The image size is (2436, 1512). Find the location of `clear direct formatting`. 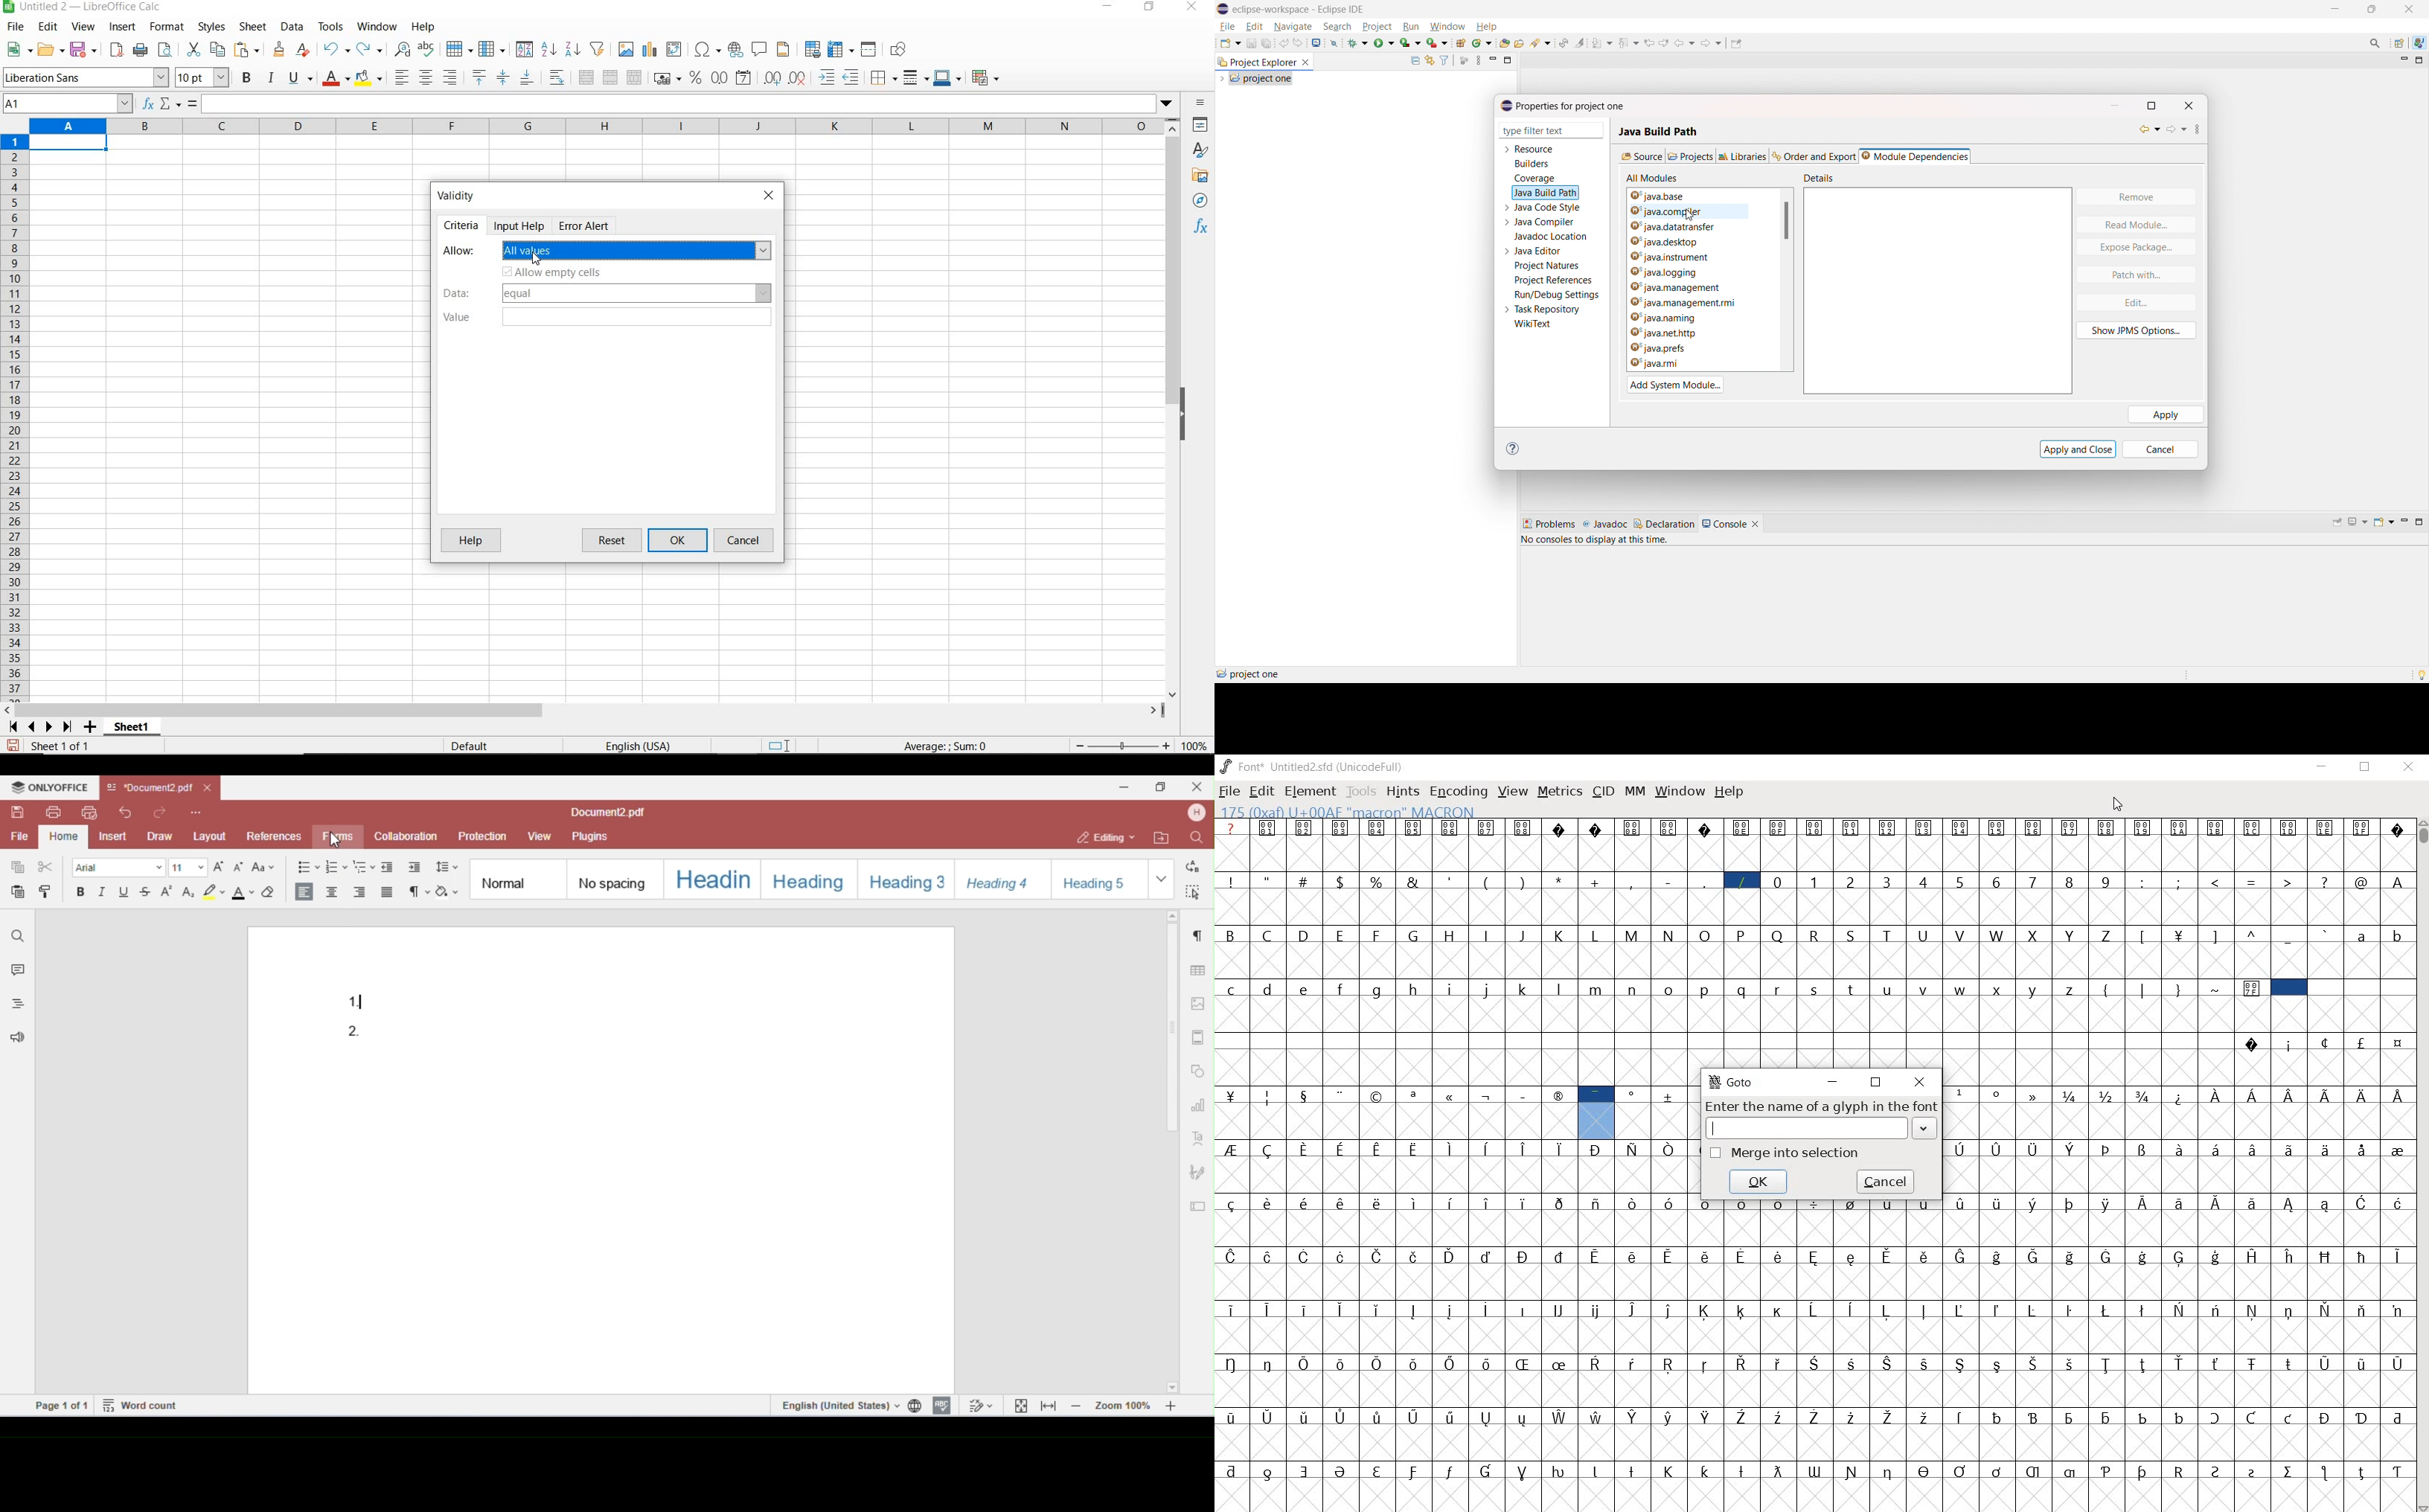

clear direct formatting is located at coordinates (304, 50).